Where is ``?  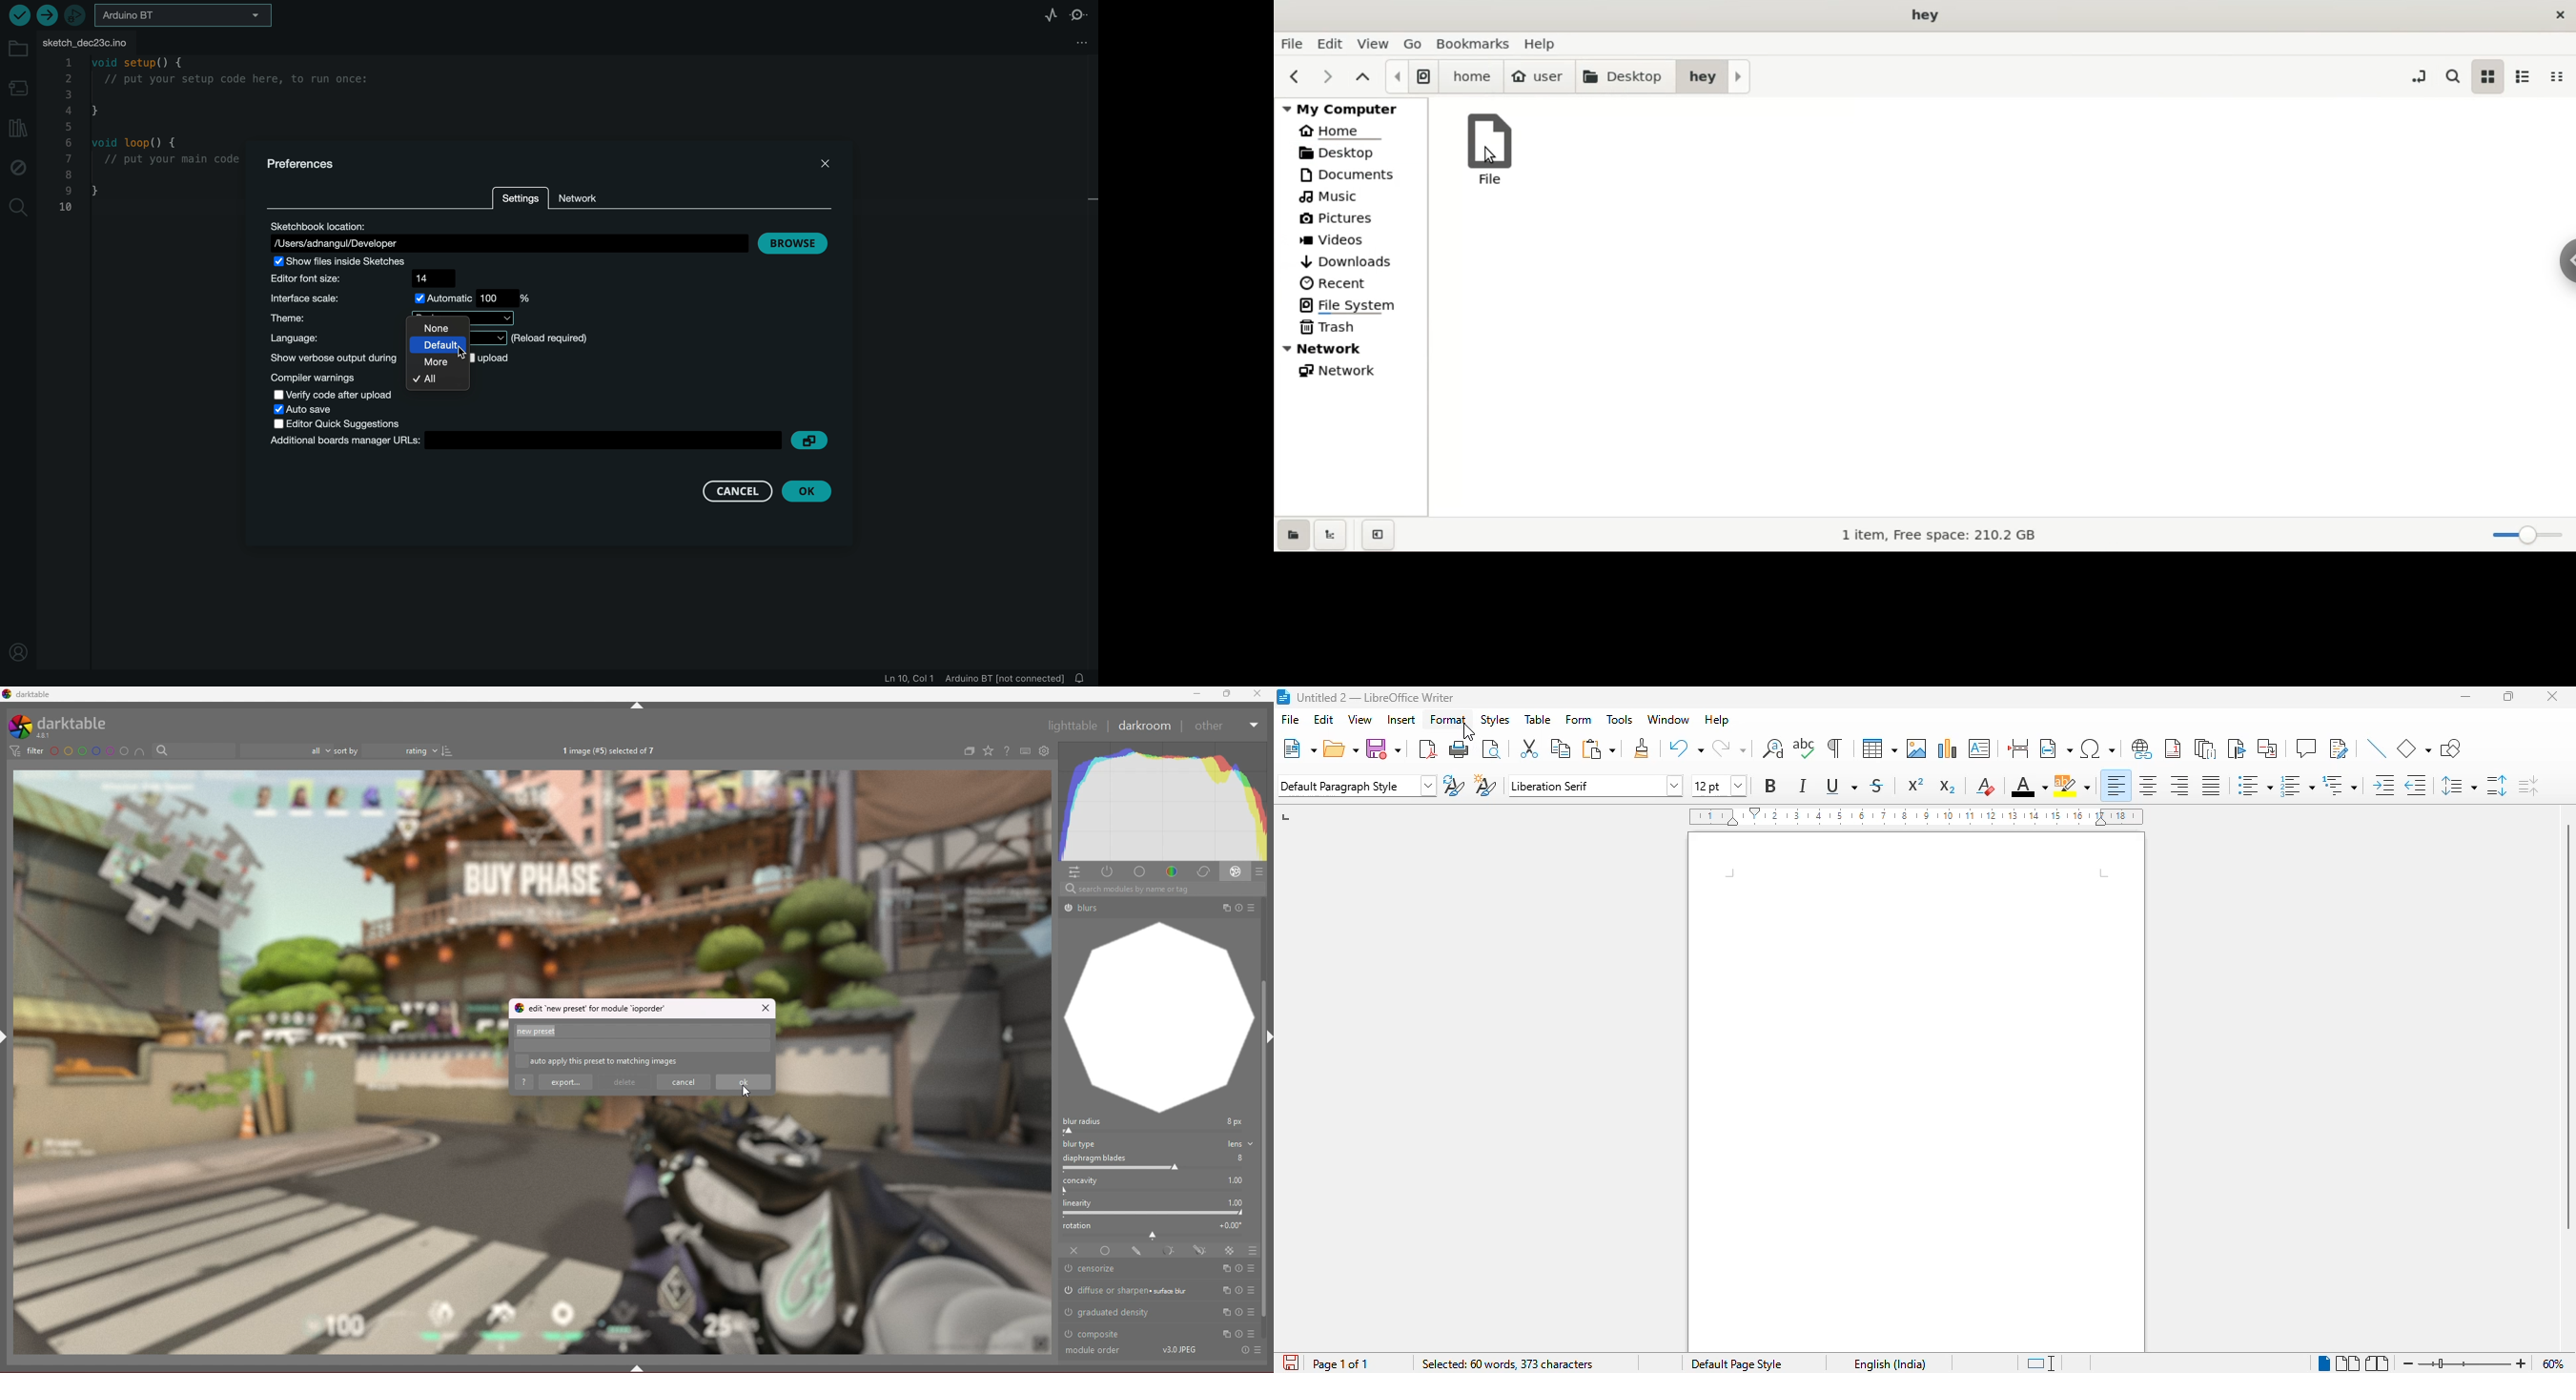  is located at coordinates (1099, 1351).